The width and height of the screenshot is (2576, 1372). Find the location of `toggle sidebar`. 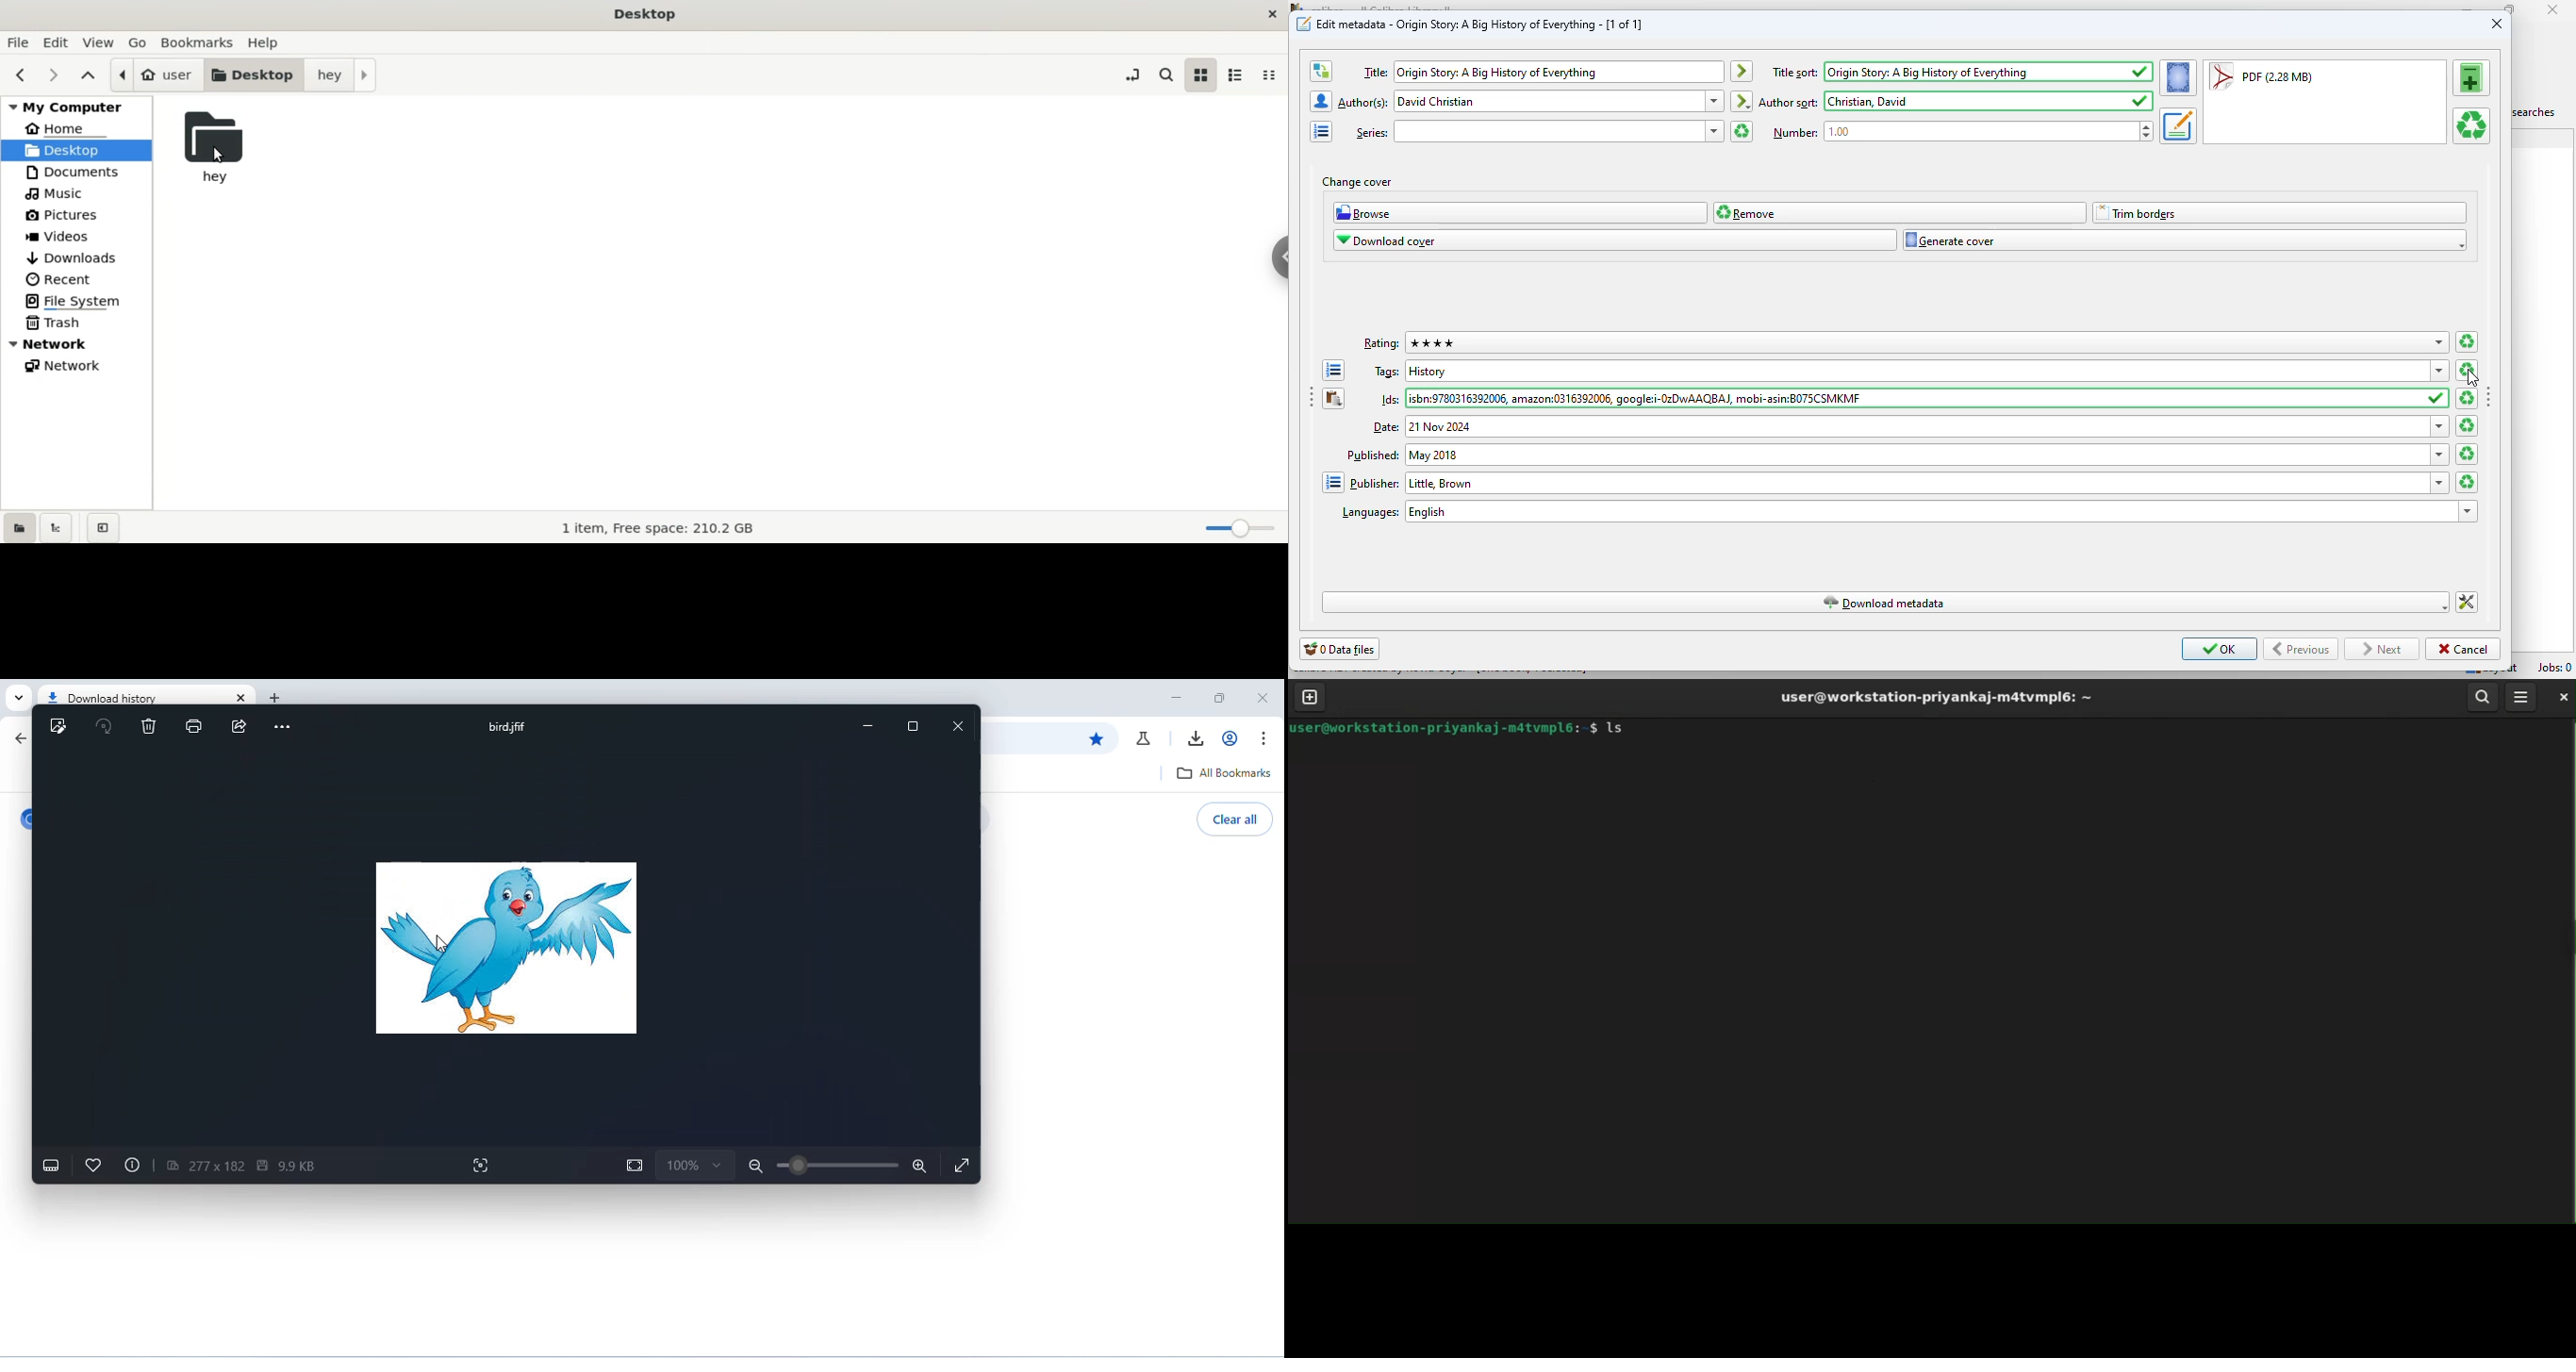

toggle sidebar is located at coordinates (1310, 396).